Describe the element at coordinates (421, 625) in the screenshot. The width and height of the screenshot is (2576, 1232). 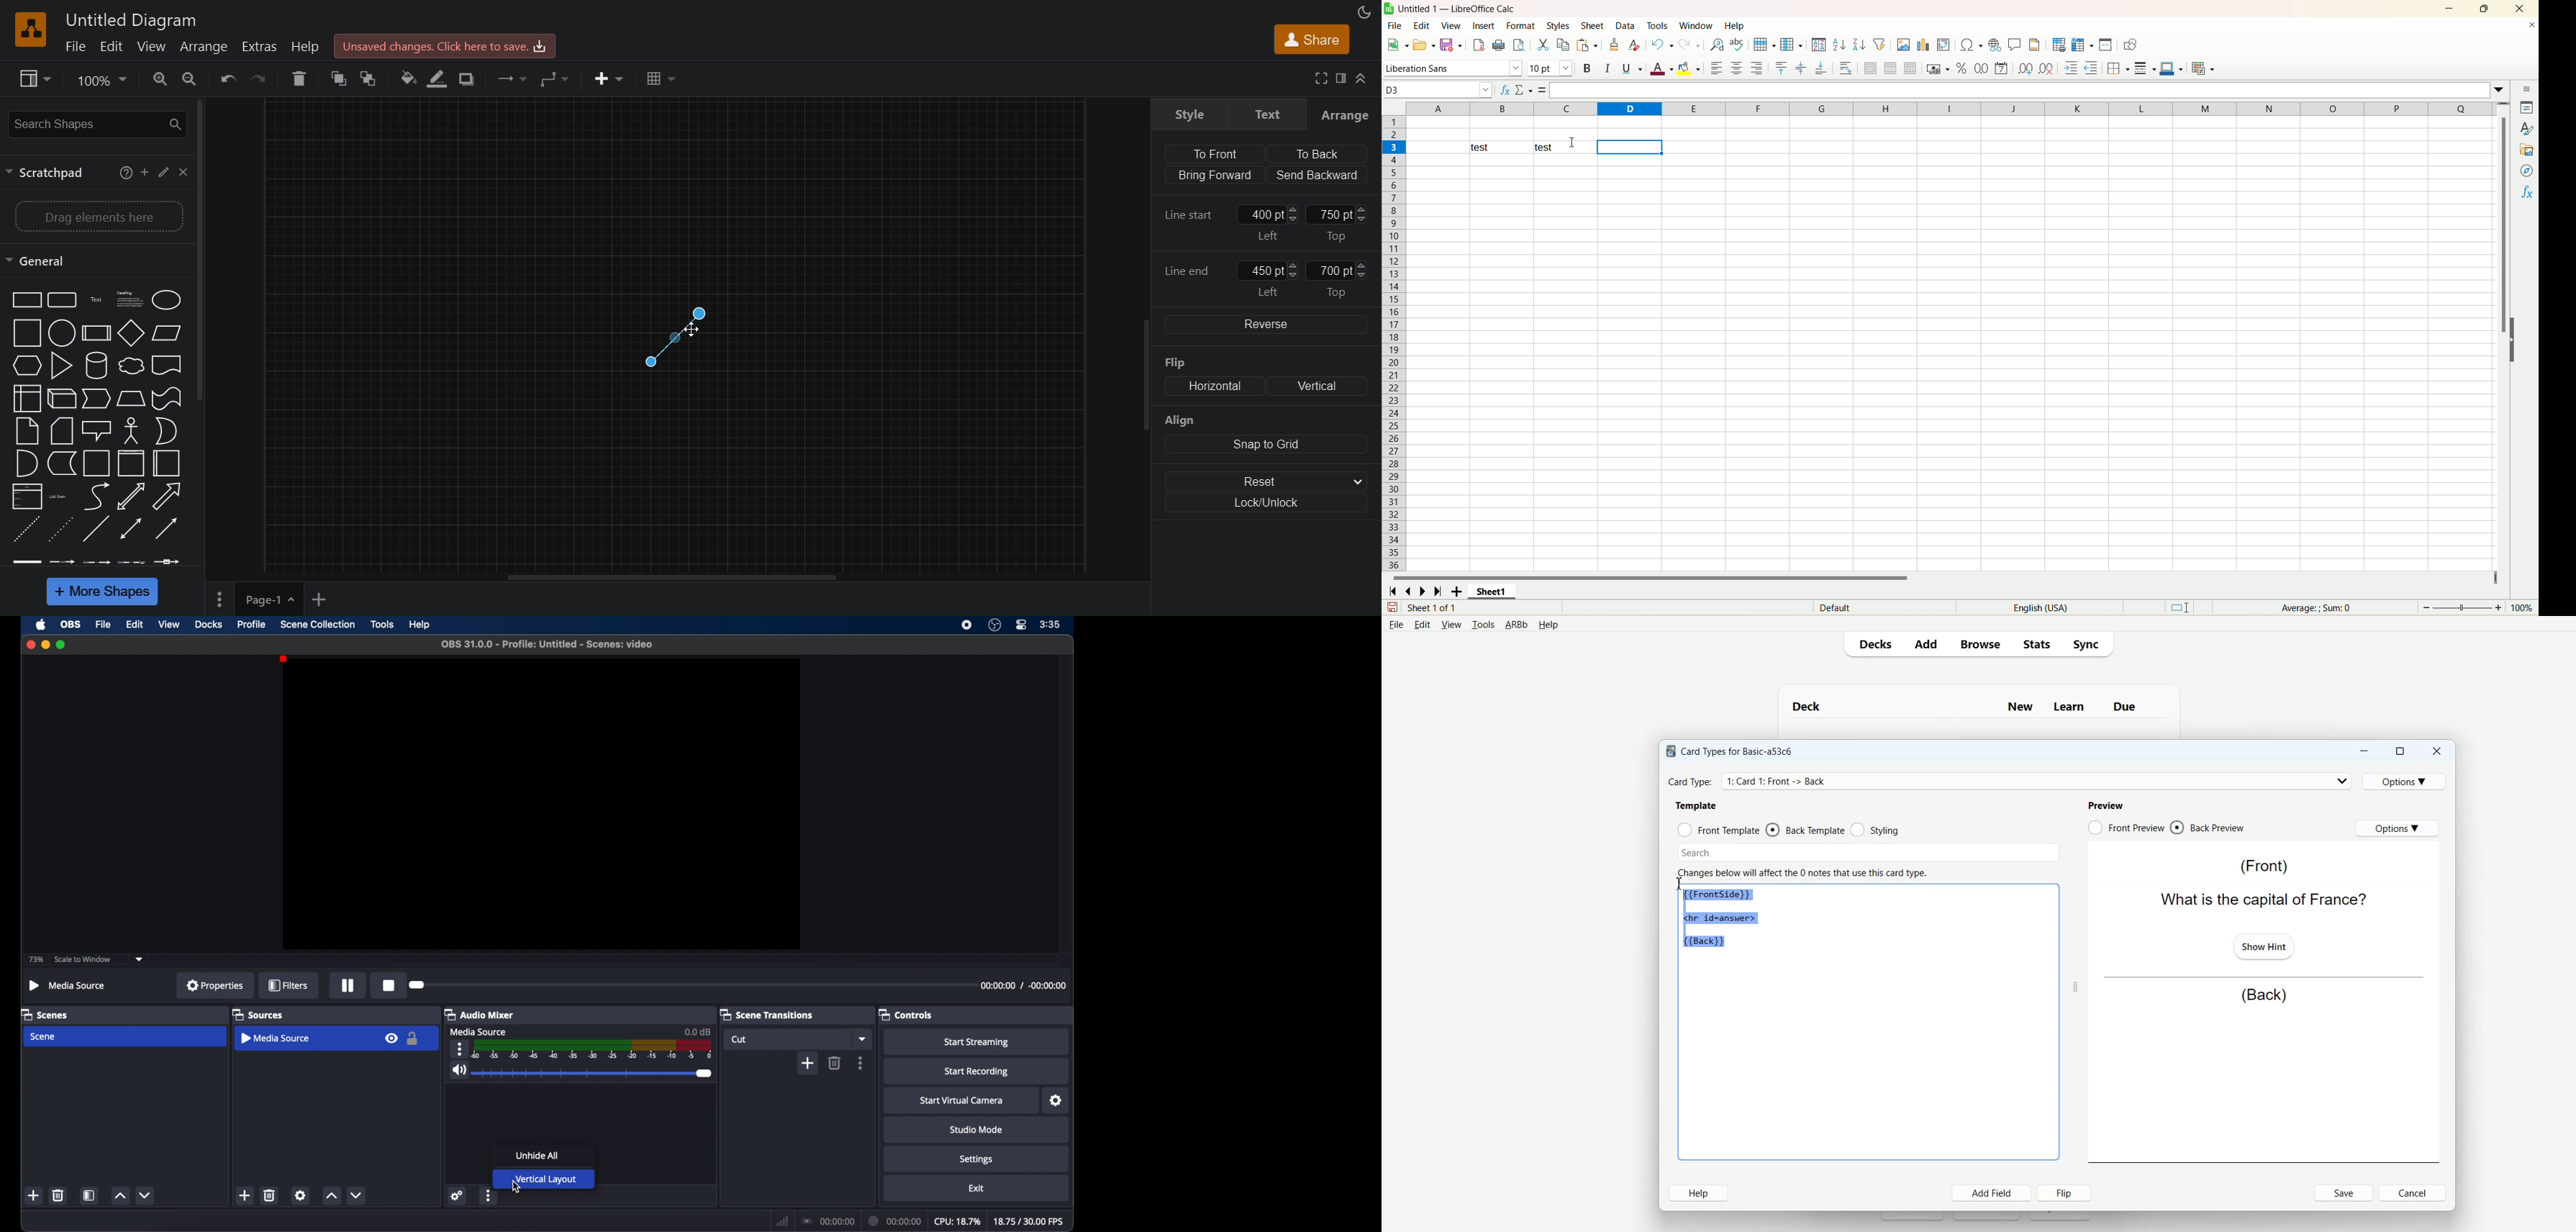
I see `help` at that location.